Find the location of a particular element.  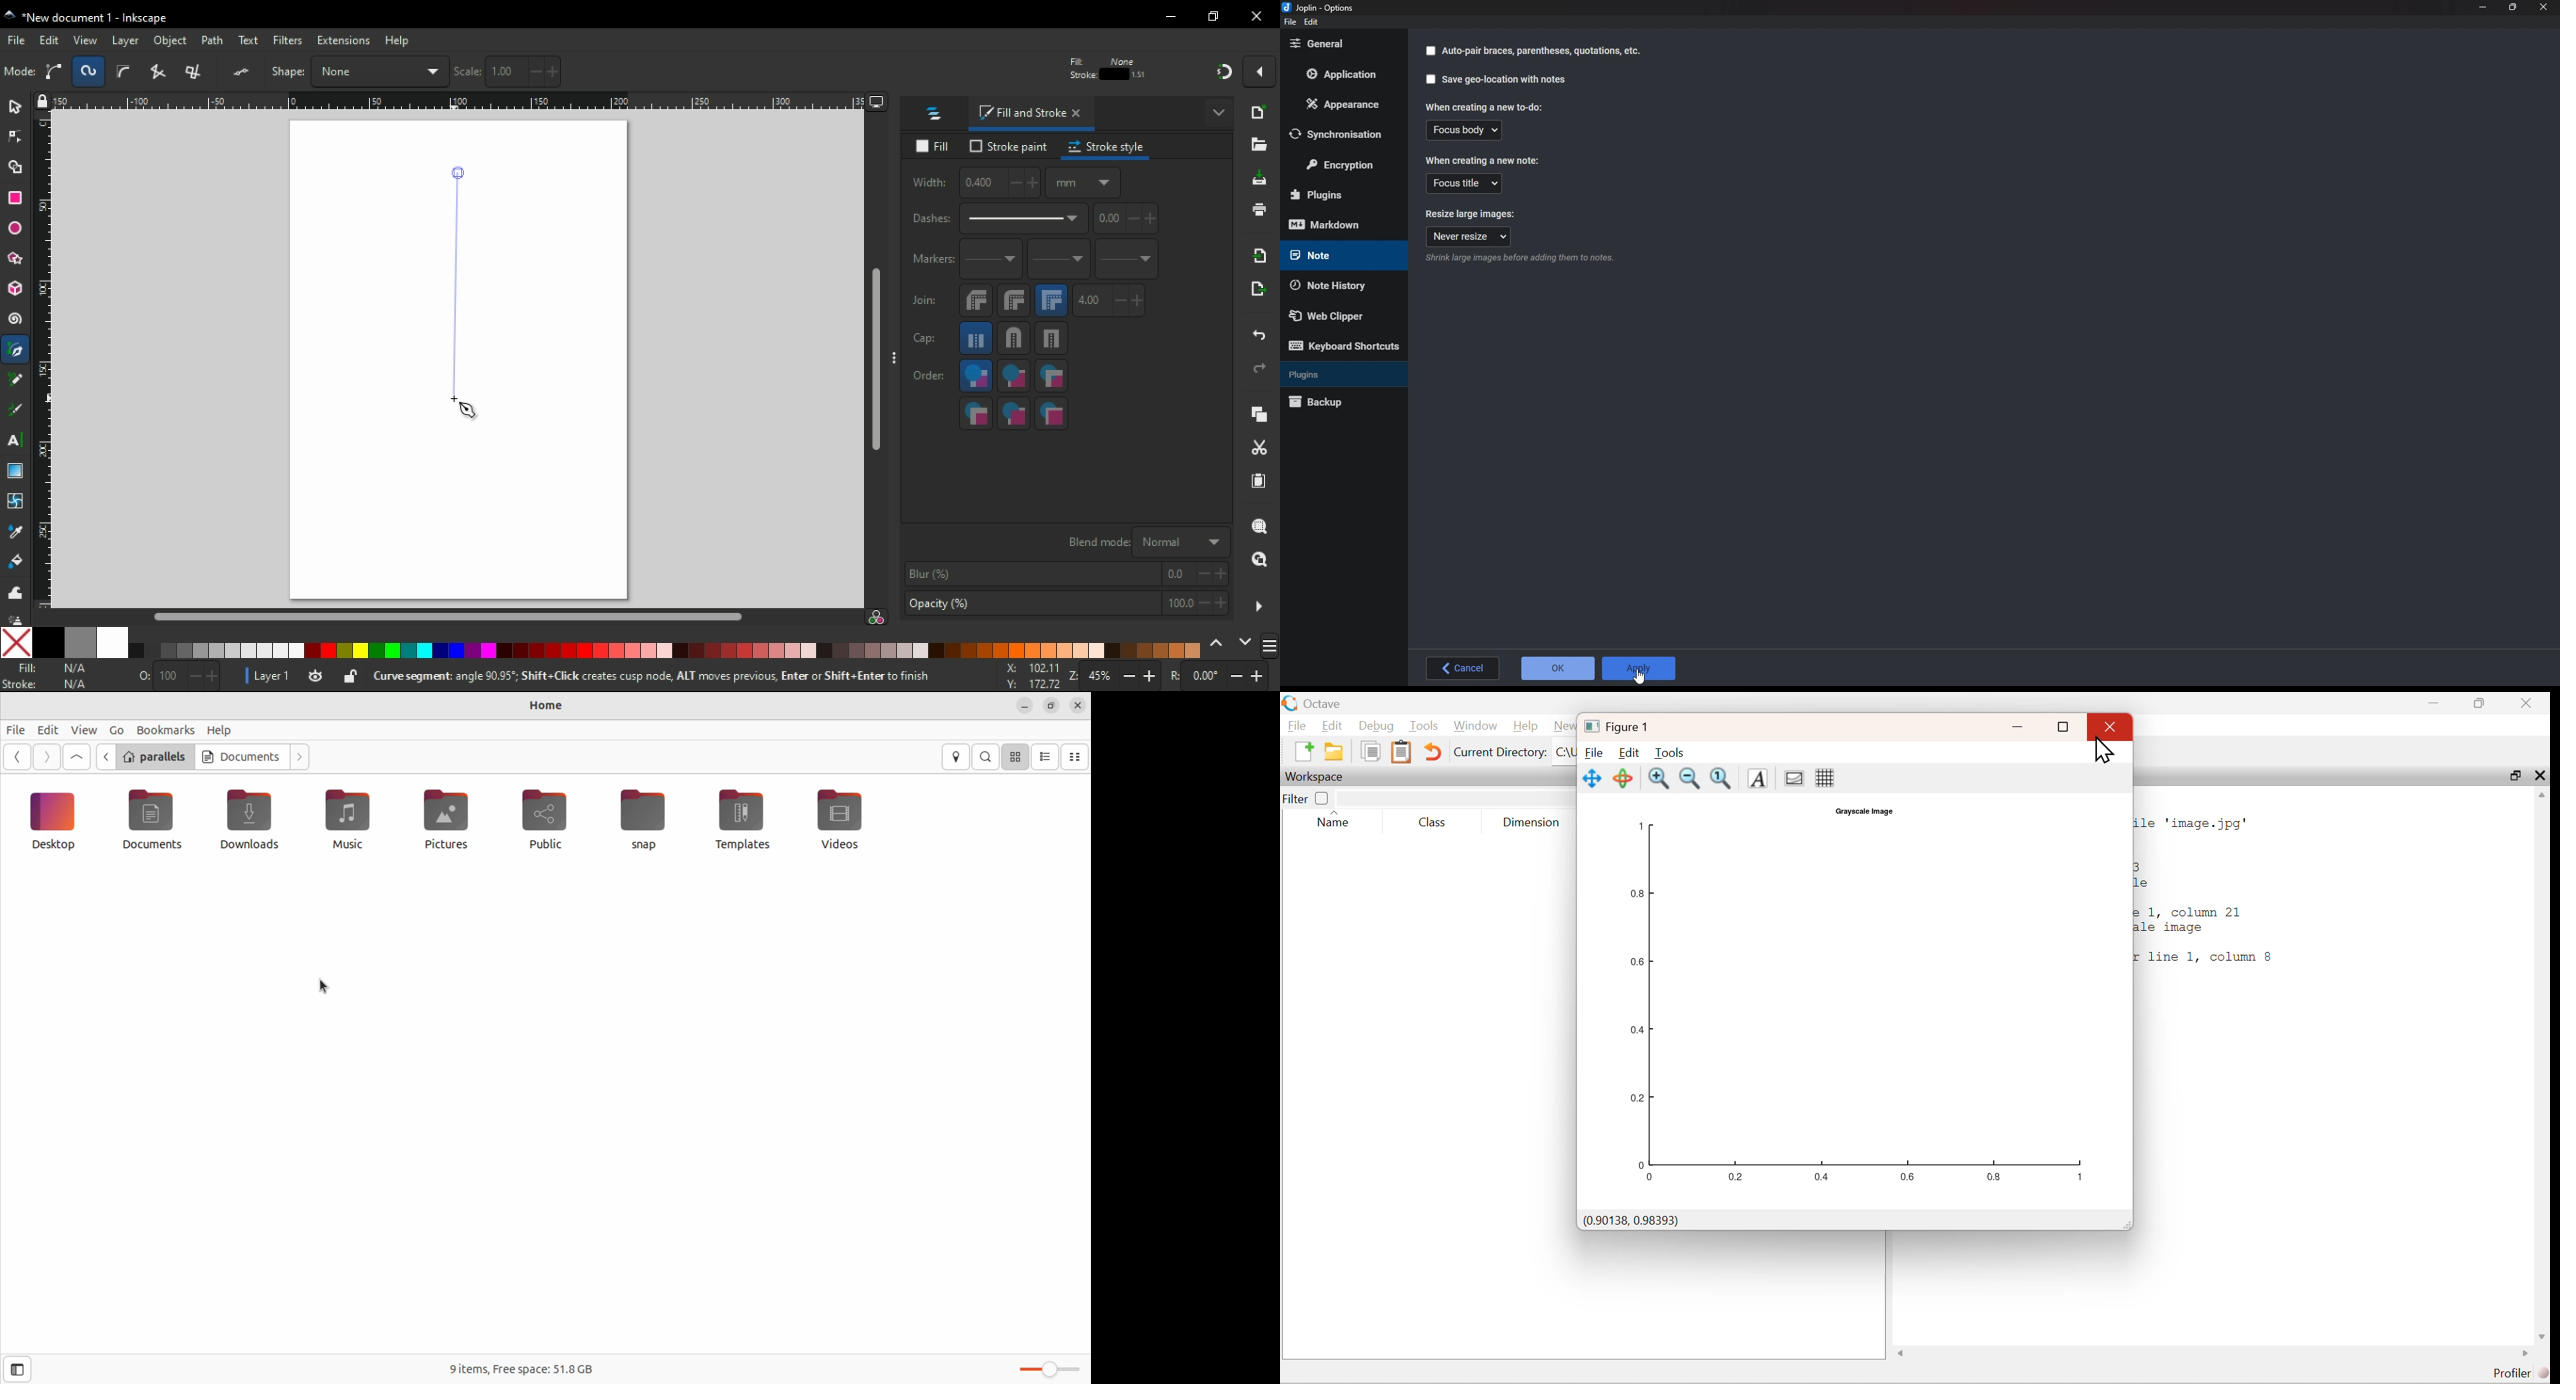

ellipse/arc tool is located at coordinates (18, 229).